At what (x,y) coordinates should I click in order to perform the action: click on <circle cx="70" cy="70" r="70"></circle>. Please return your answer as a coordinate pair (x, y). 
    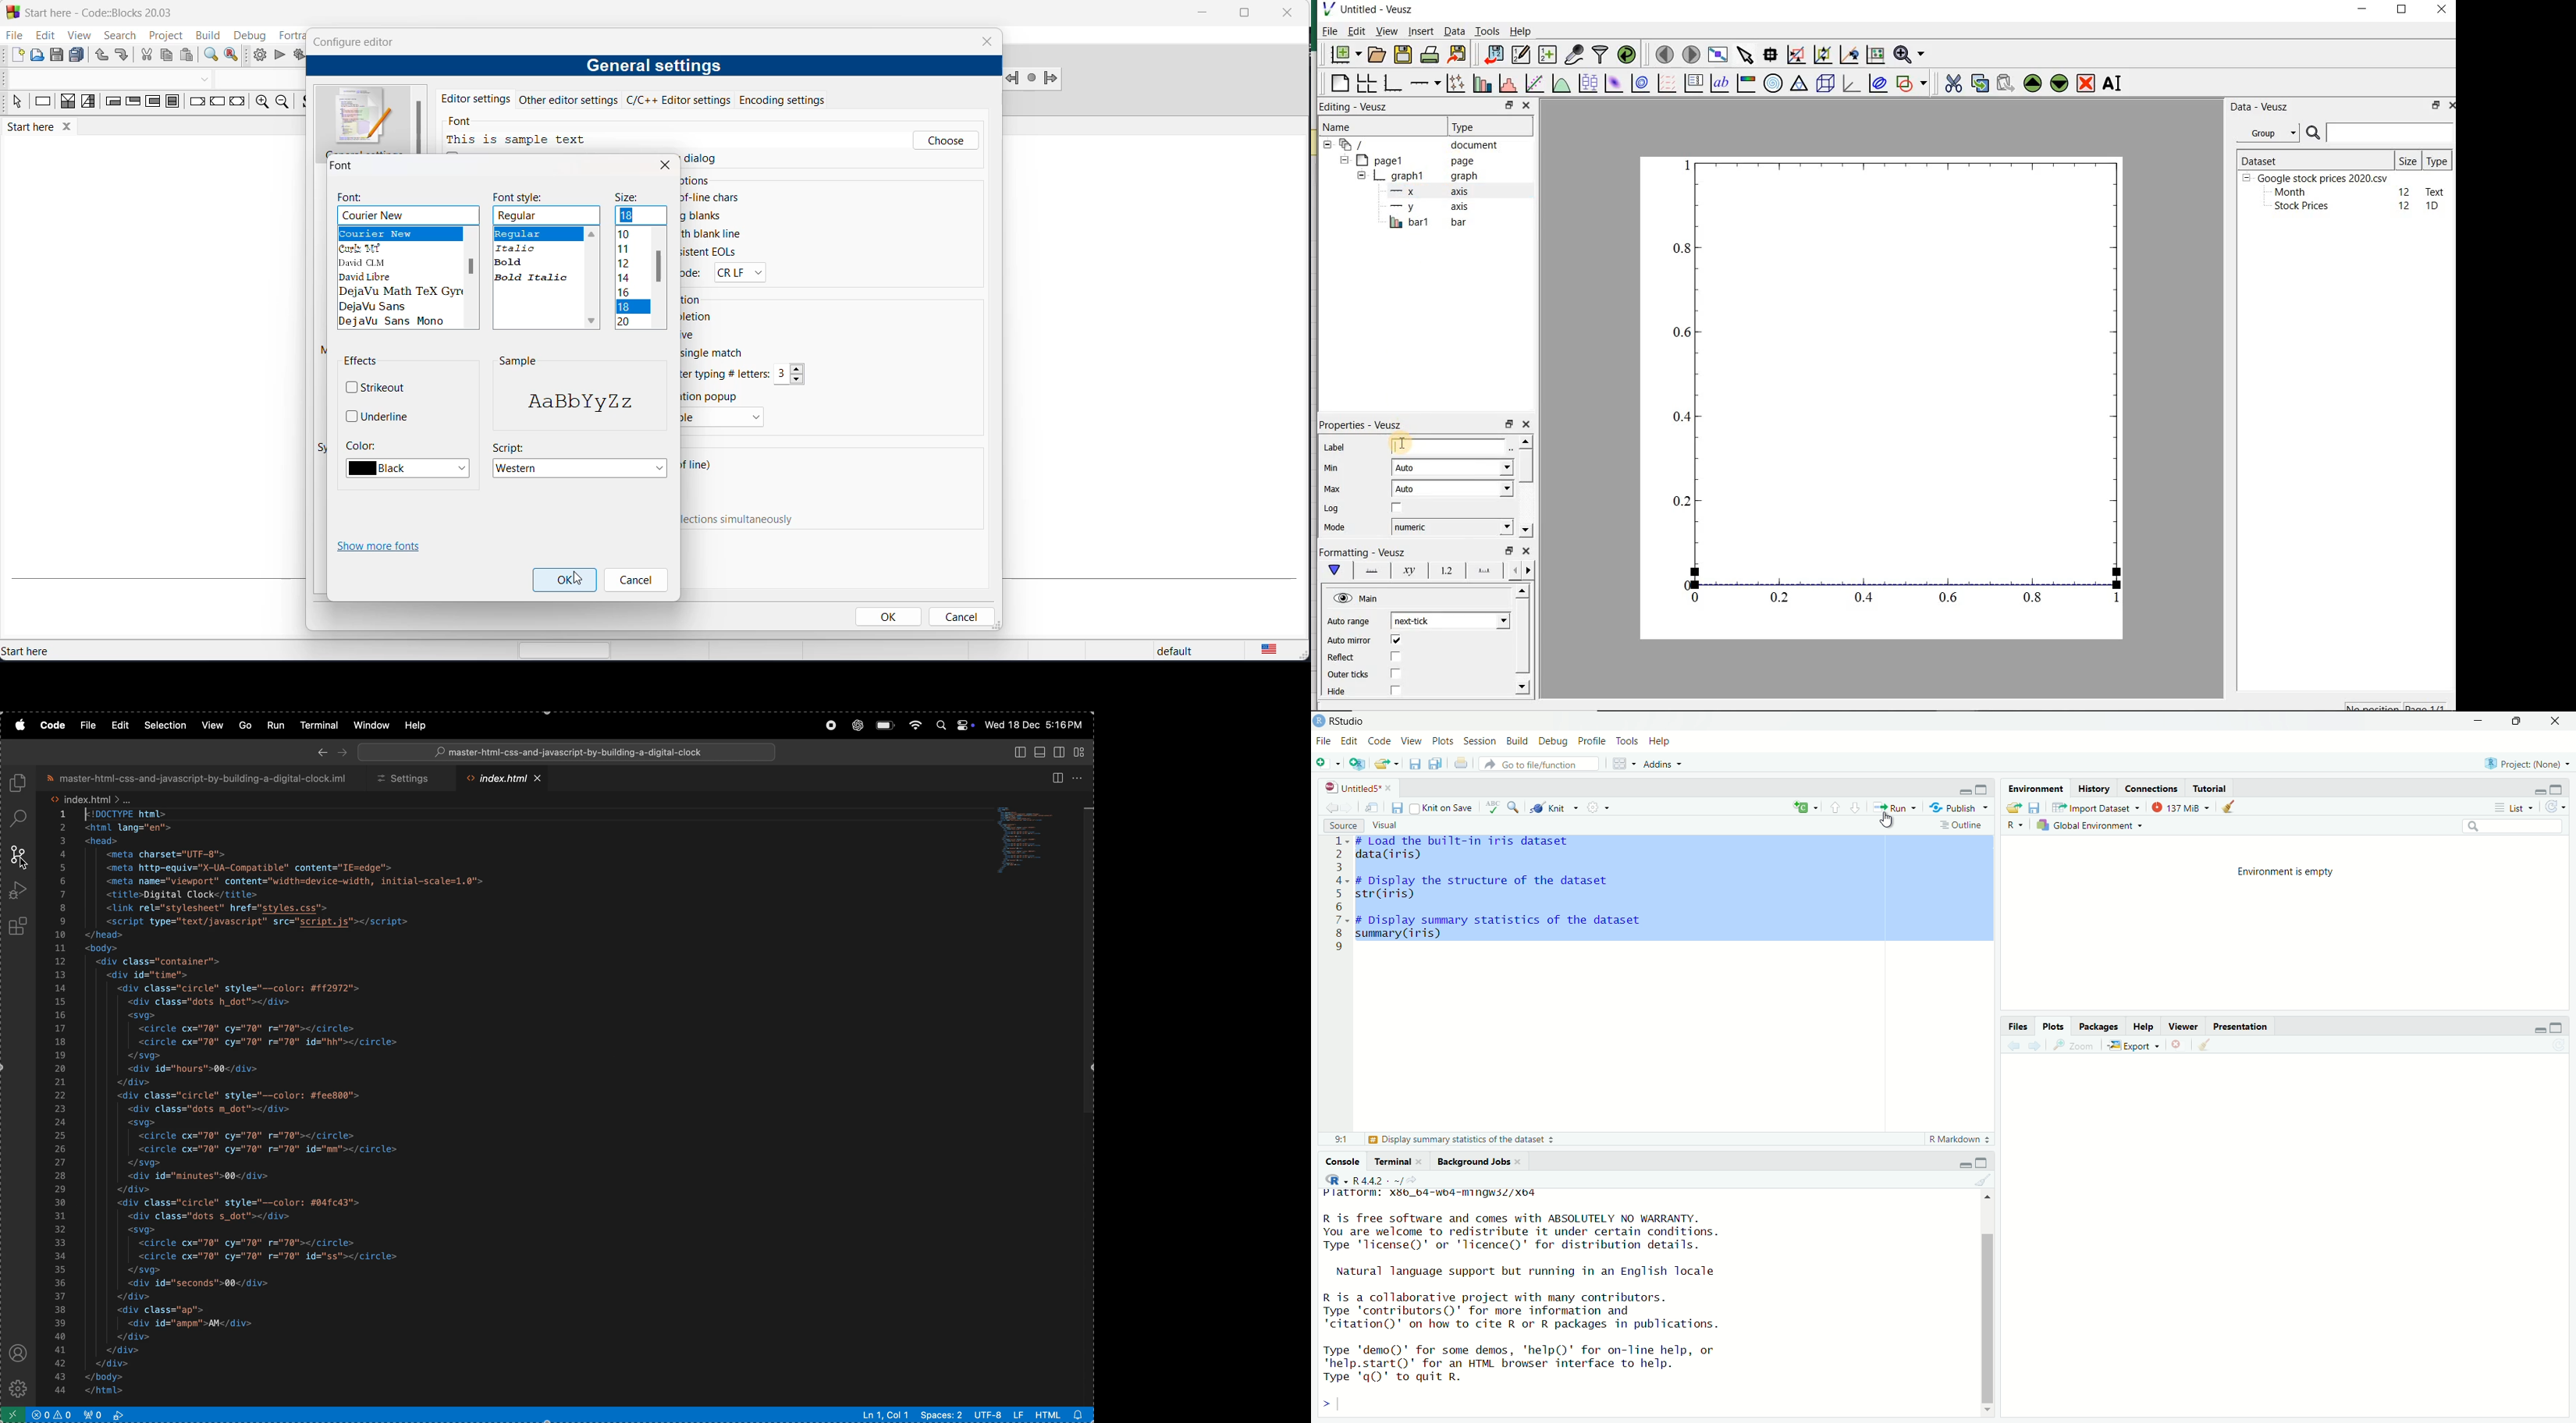
    Looking at the image, I should click on (252, 1243).